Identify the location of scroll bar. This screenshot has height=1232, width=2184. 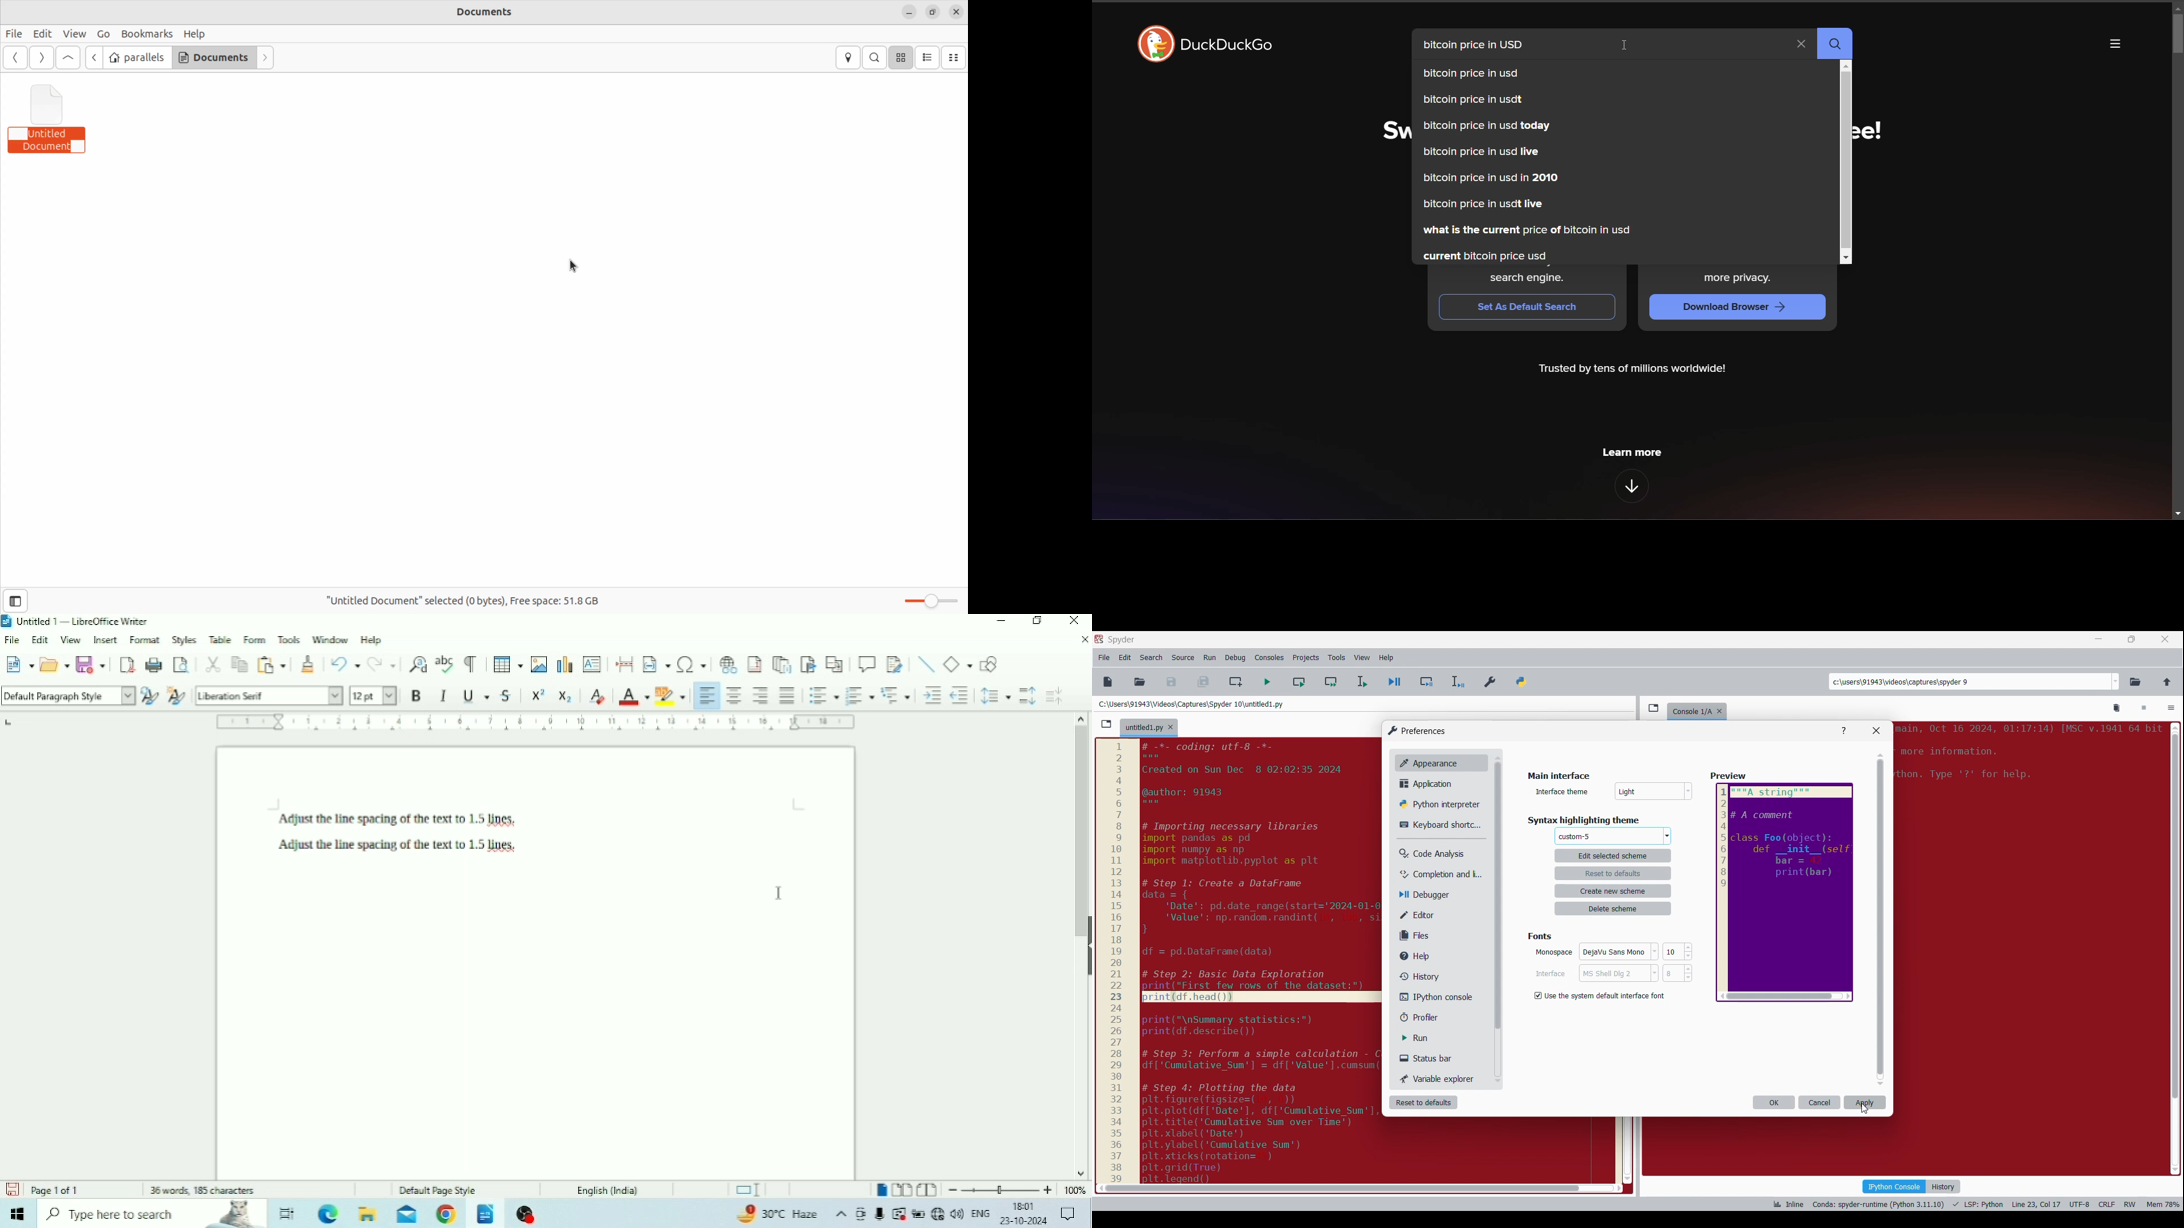
(2174, 945).